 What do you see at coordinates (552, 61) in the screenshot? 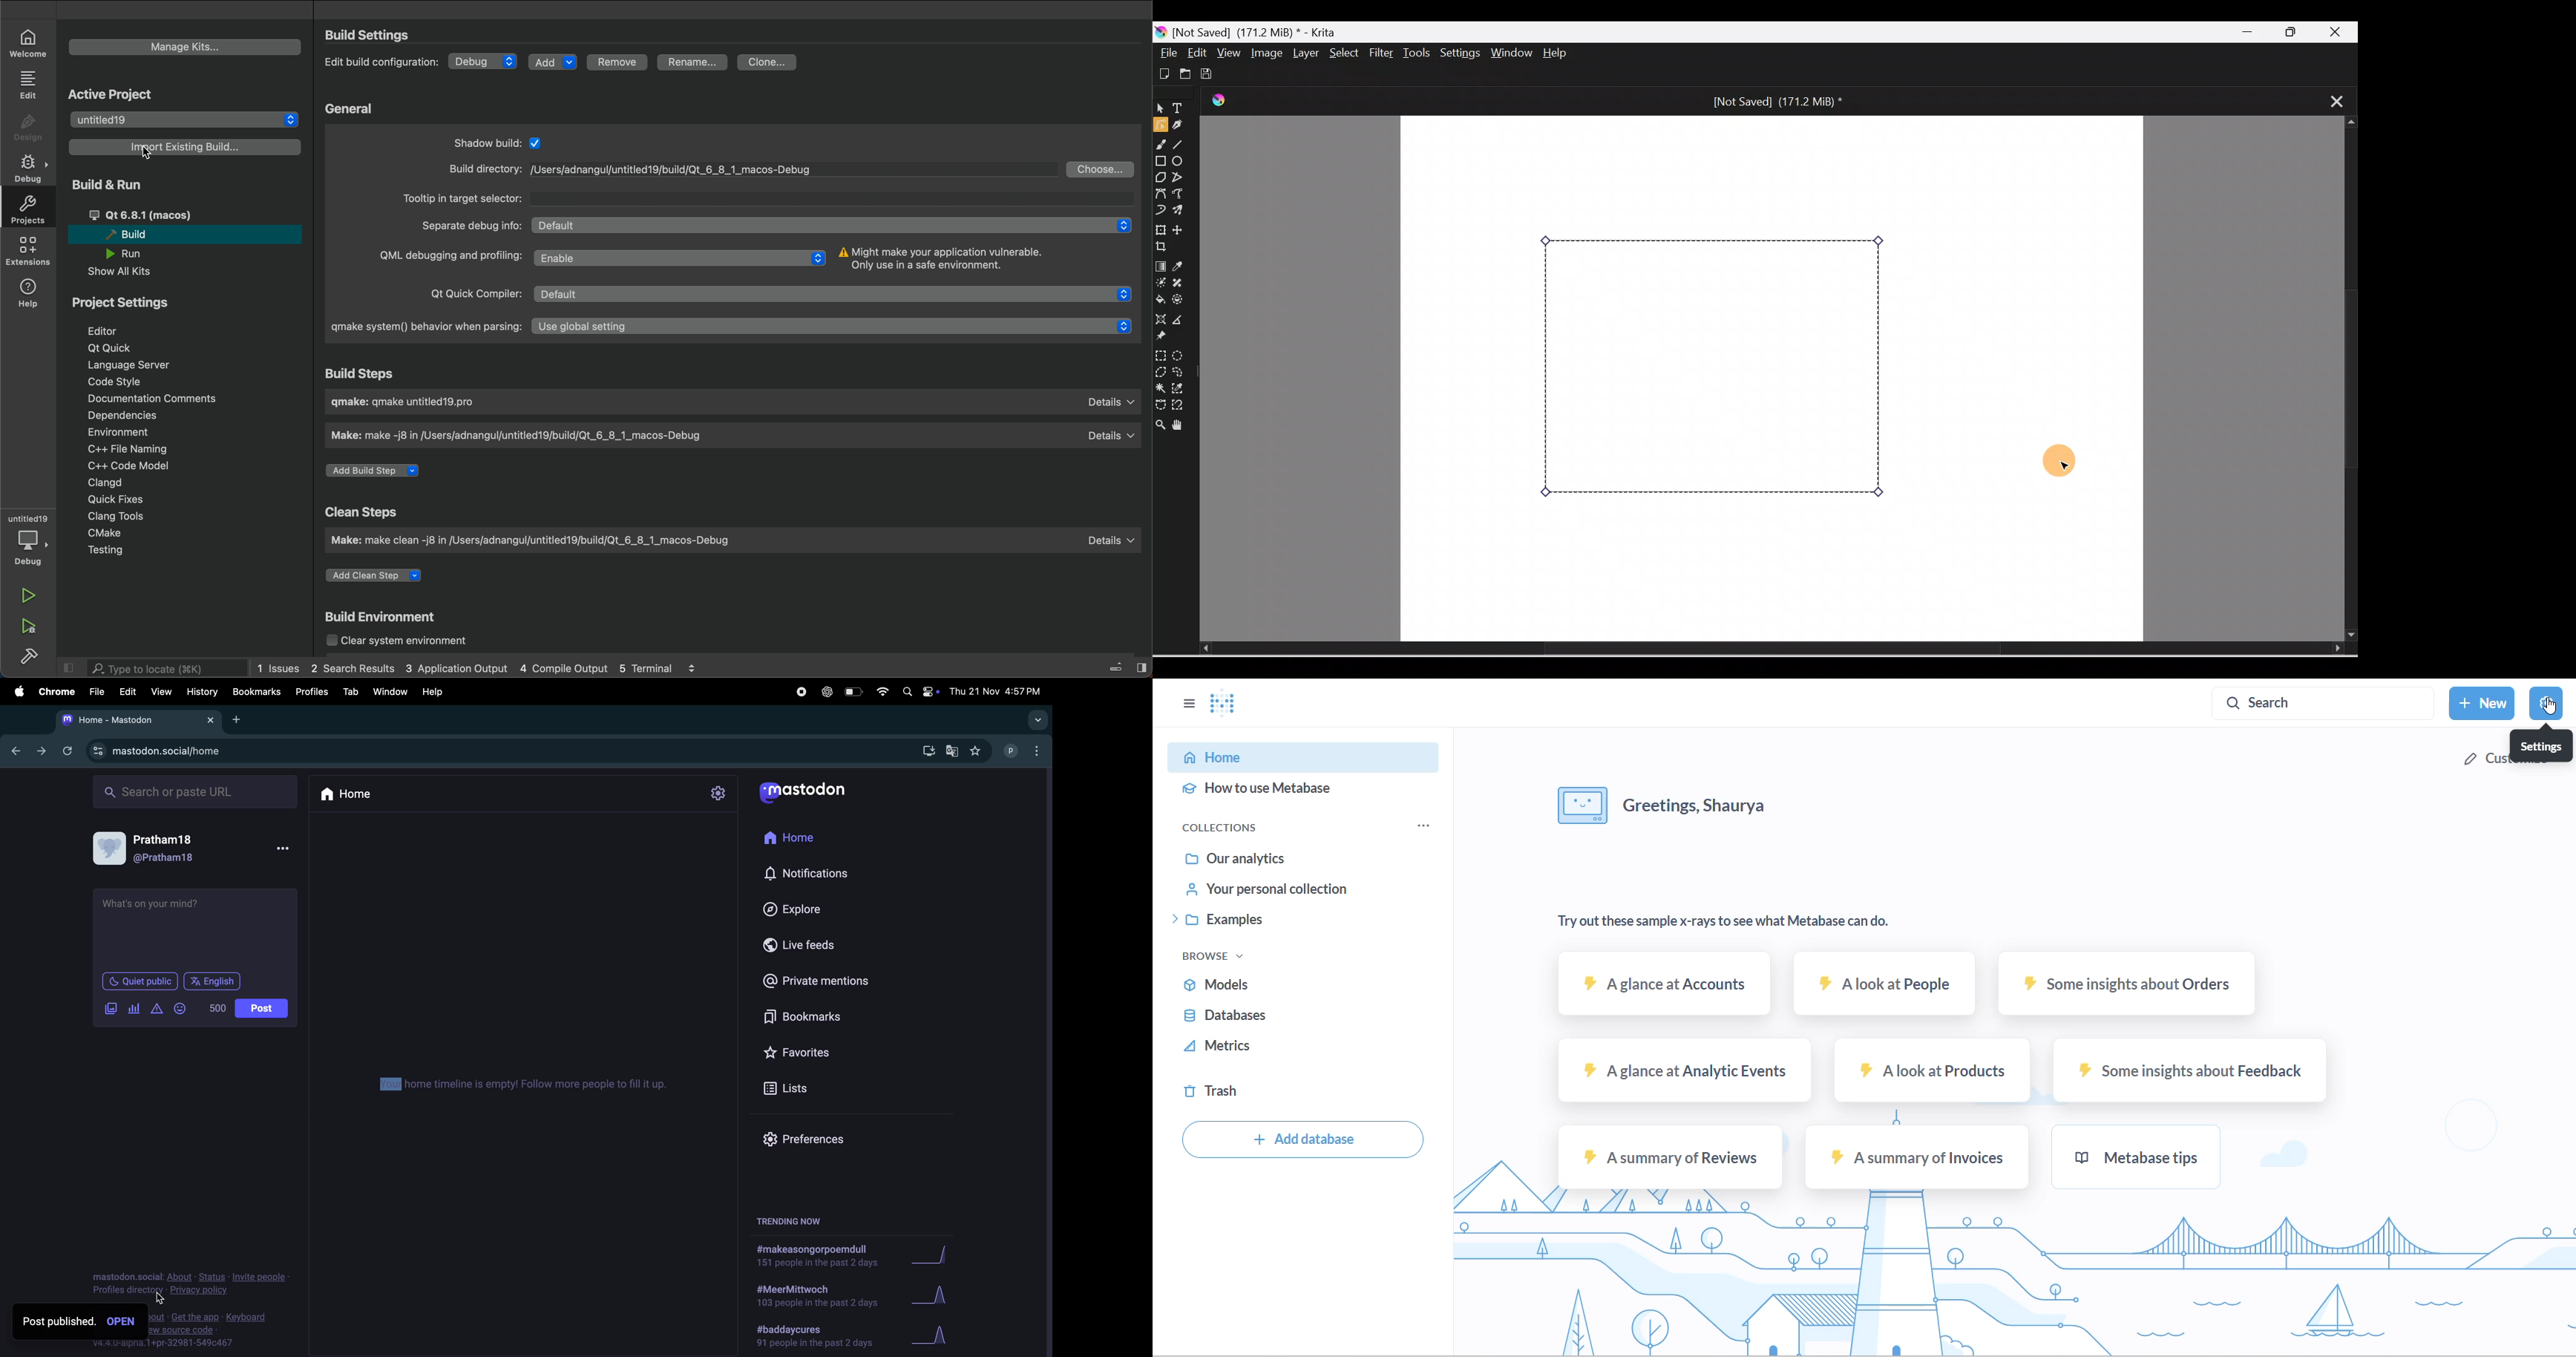
I see `add` at bounding box center [552, 61].